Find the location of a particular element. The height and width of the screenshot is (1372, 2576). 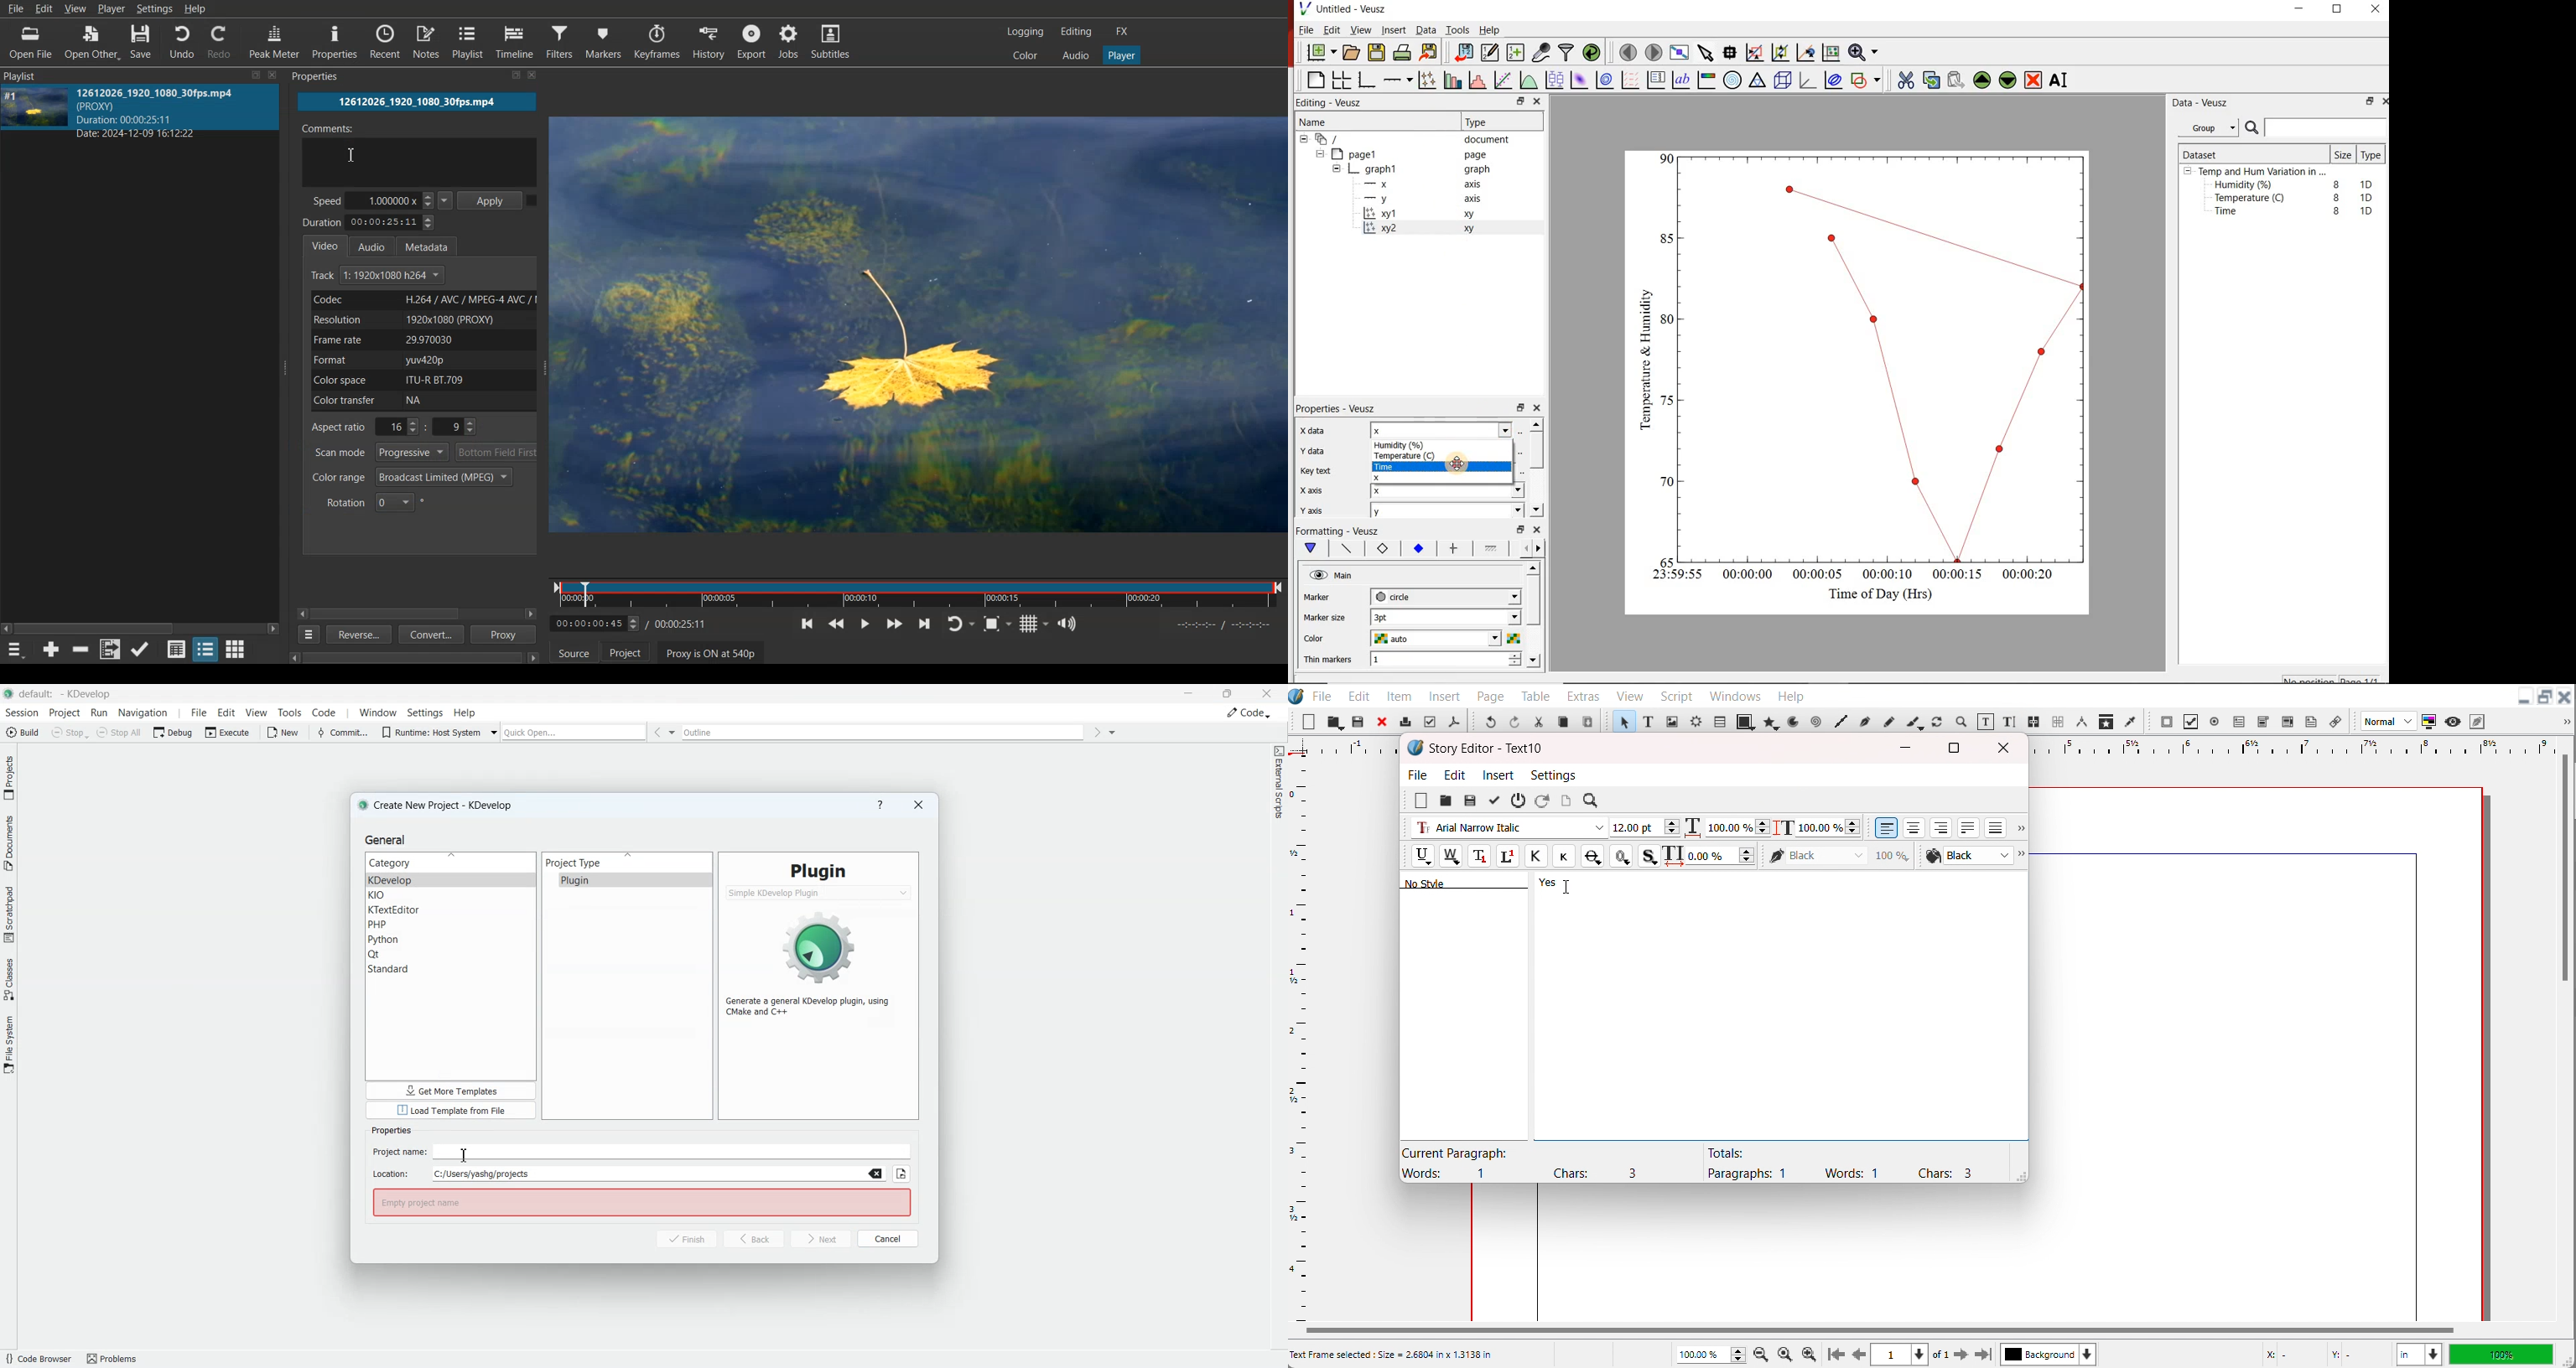

Text width adjuster is located at coordinates (1737, 827).